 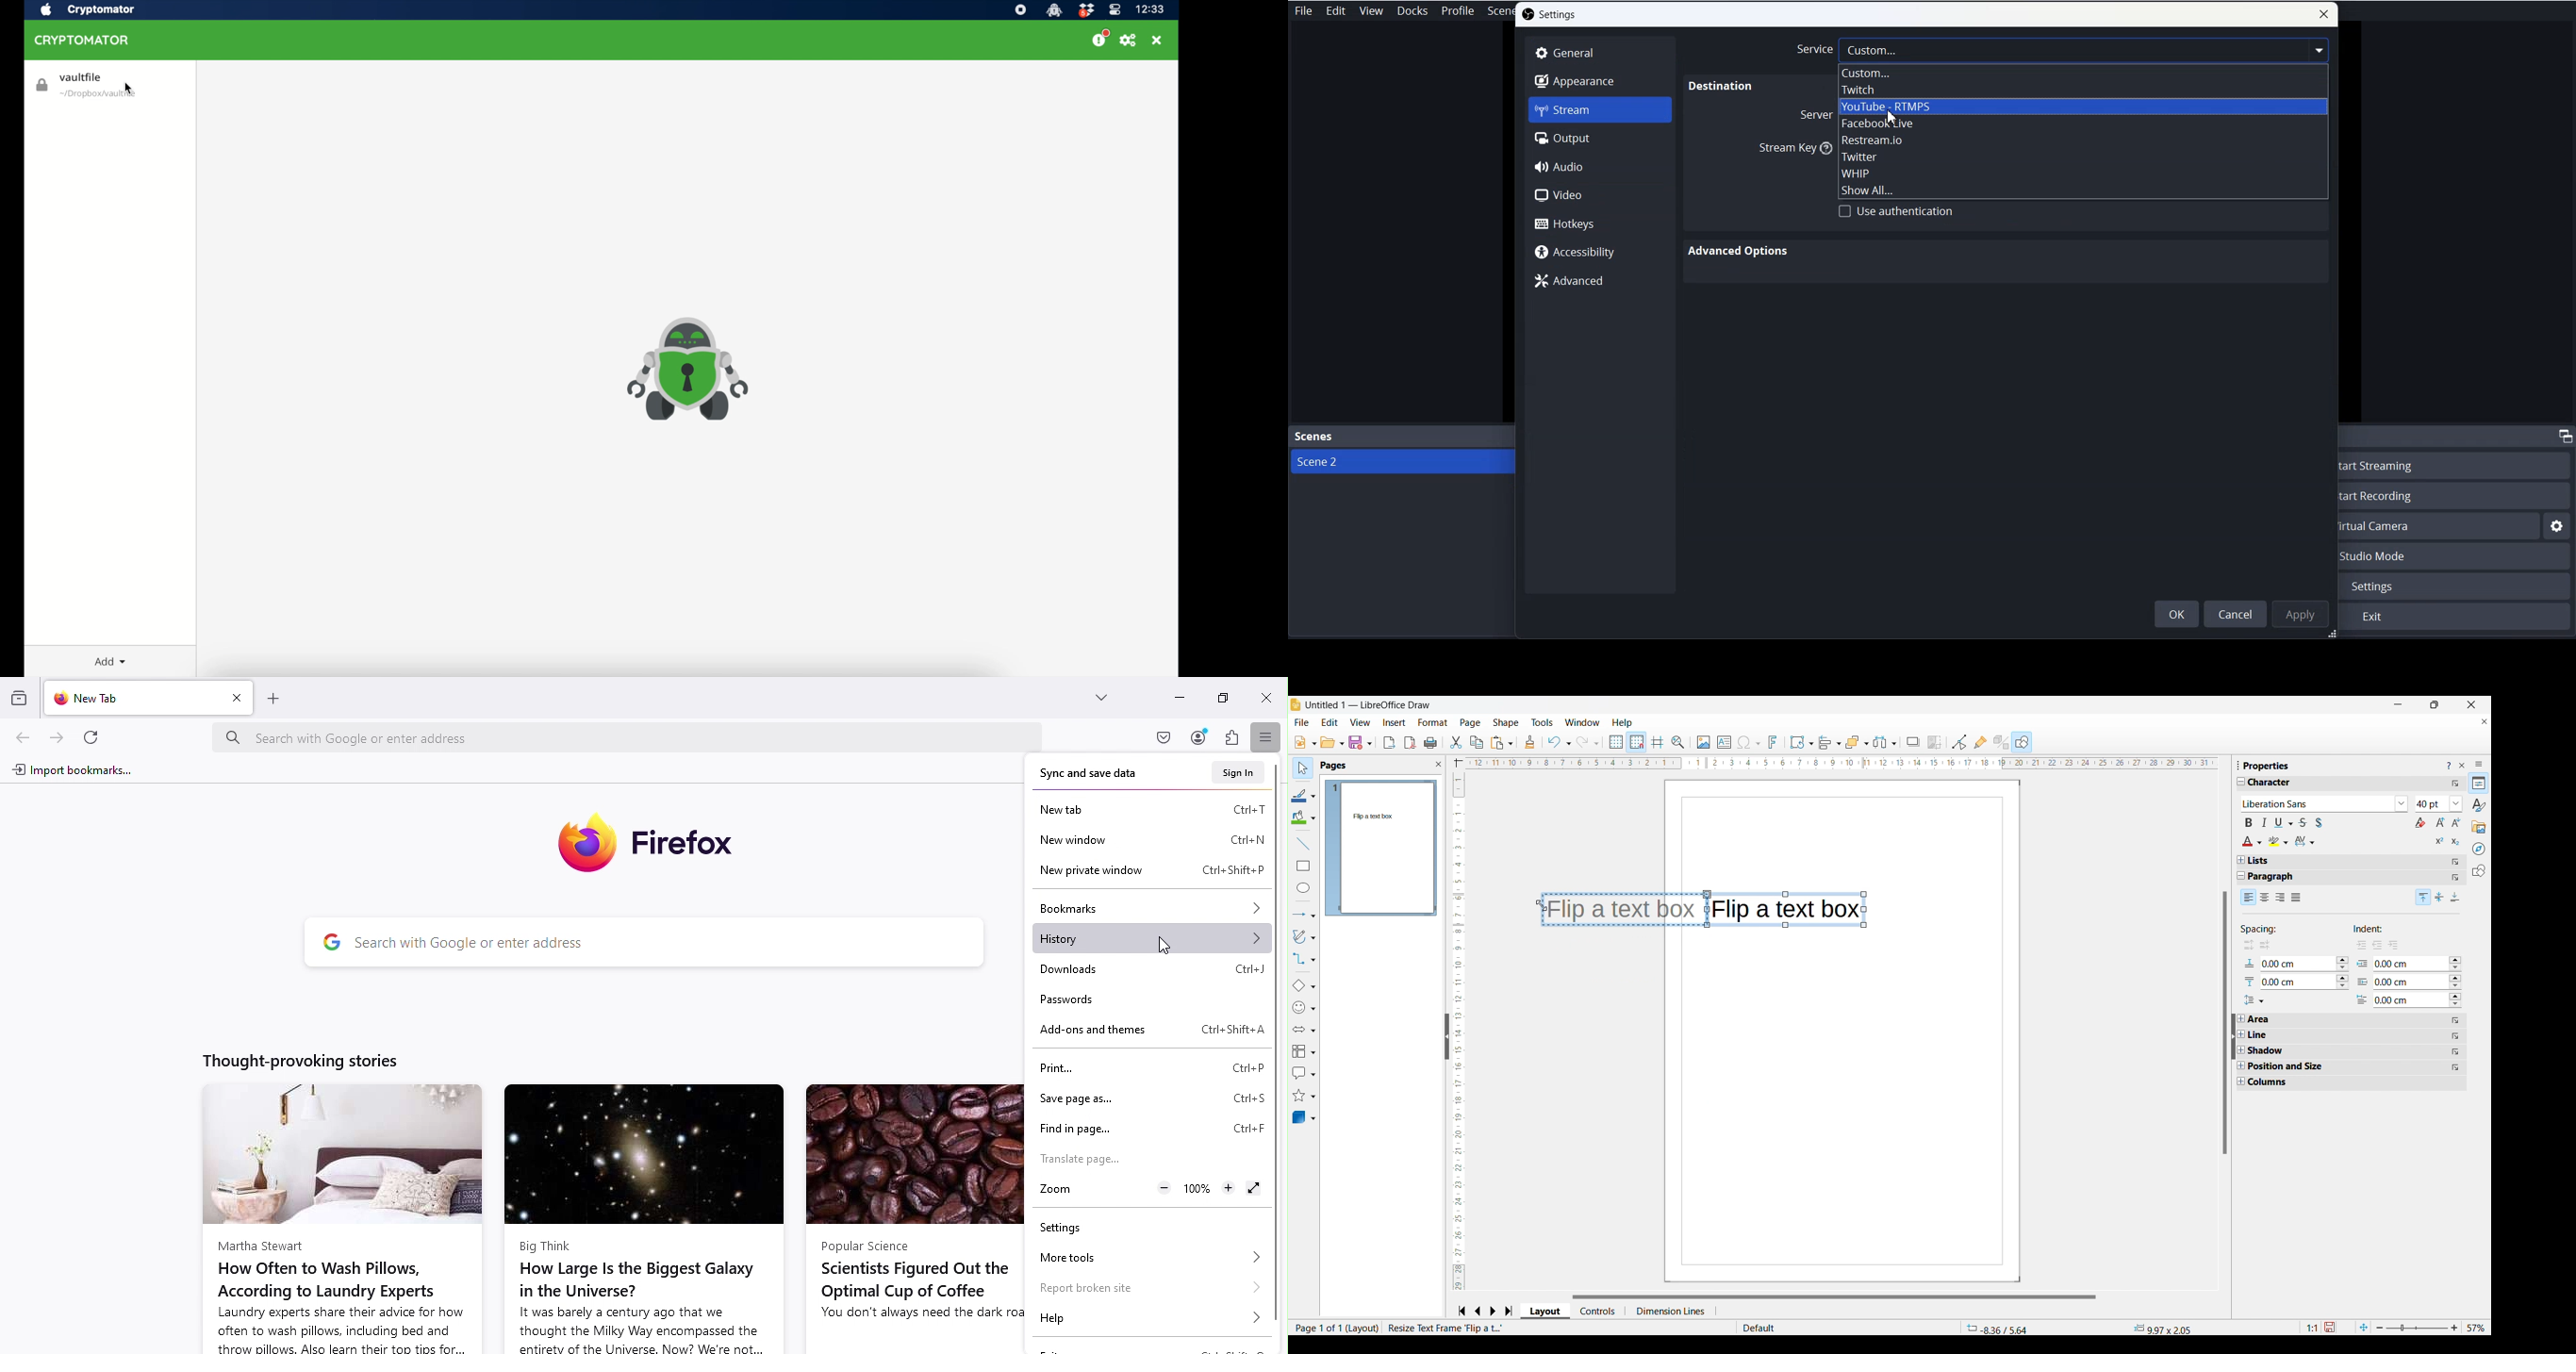 I want to click on Cursor, so click(x=1540, y=906).